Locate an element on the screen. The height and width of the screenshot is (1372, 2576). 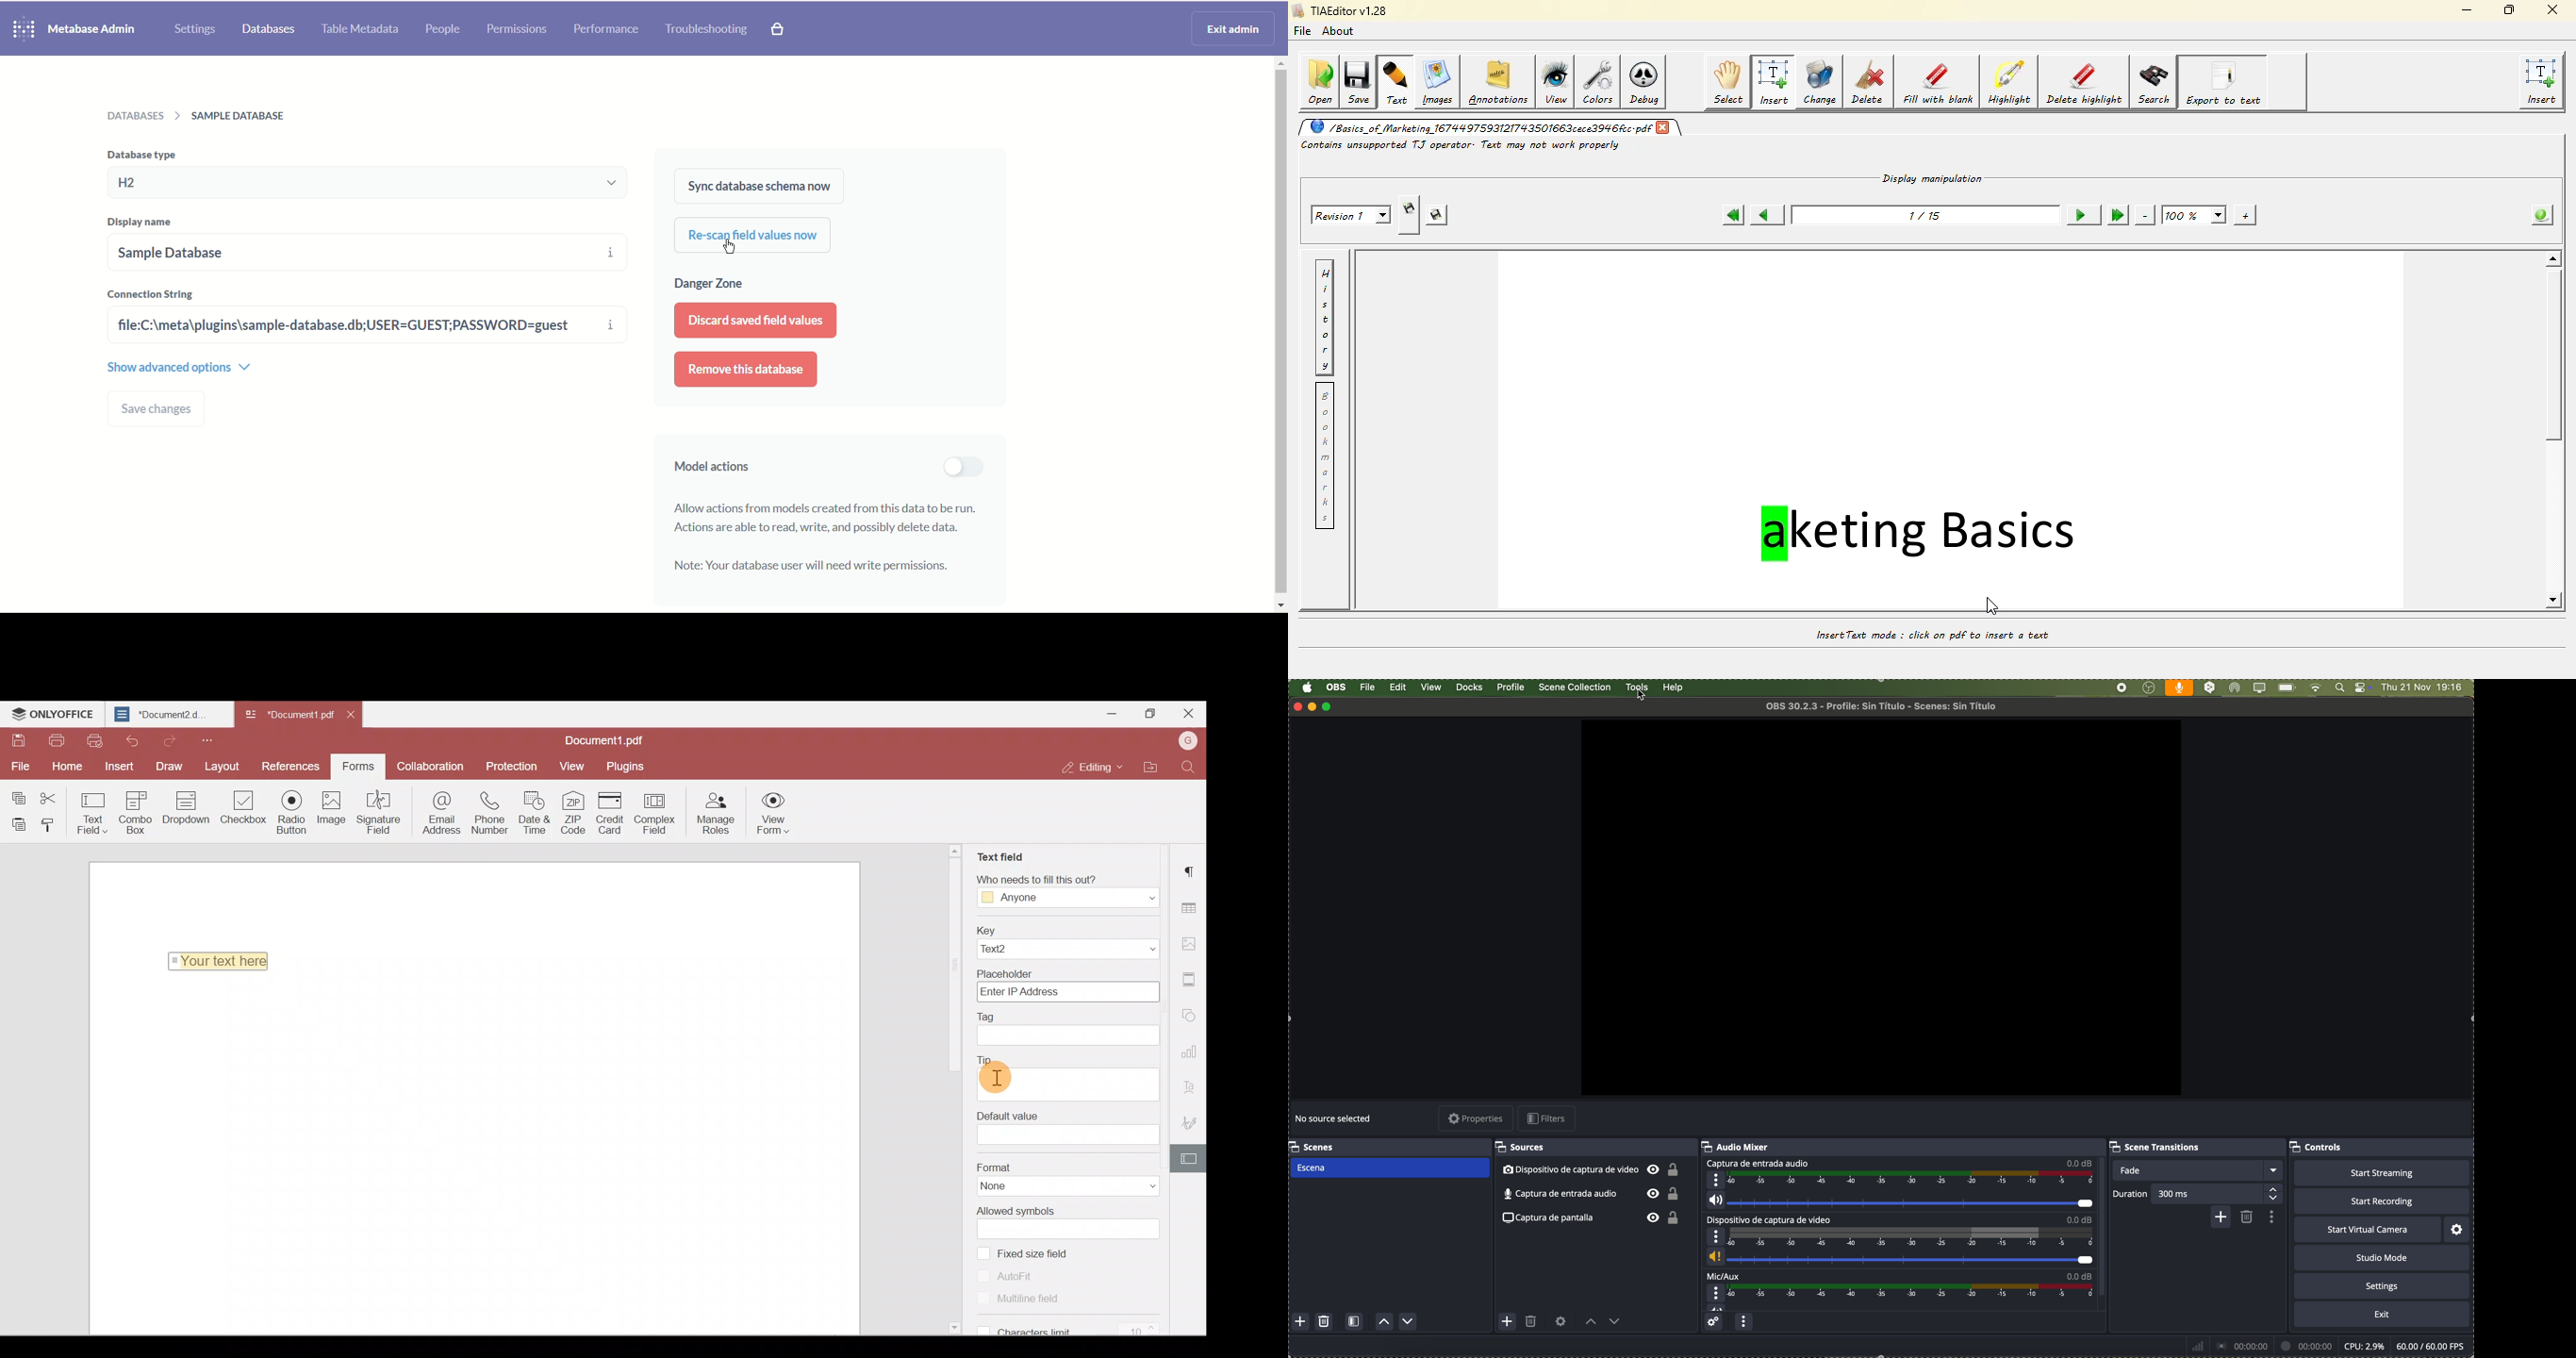
add configurable transition is located at coordinates (2220, 1218).